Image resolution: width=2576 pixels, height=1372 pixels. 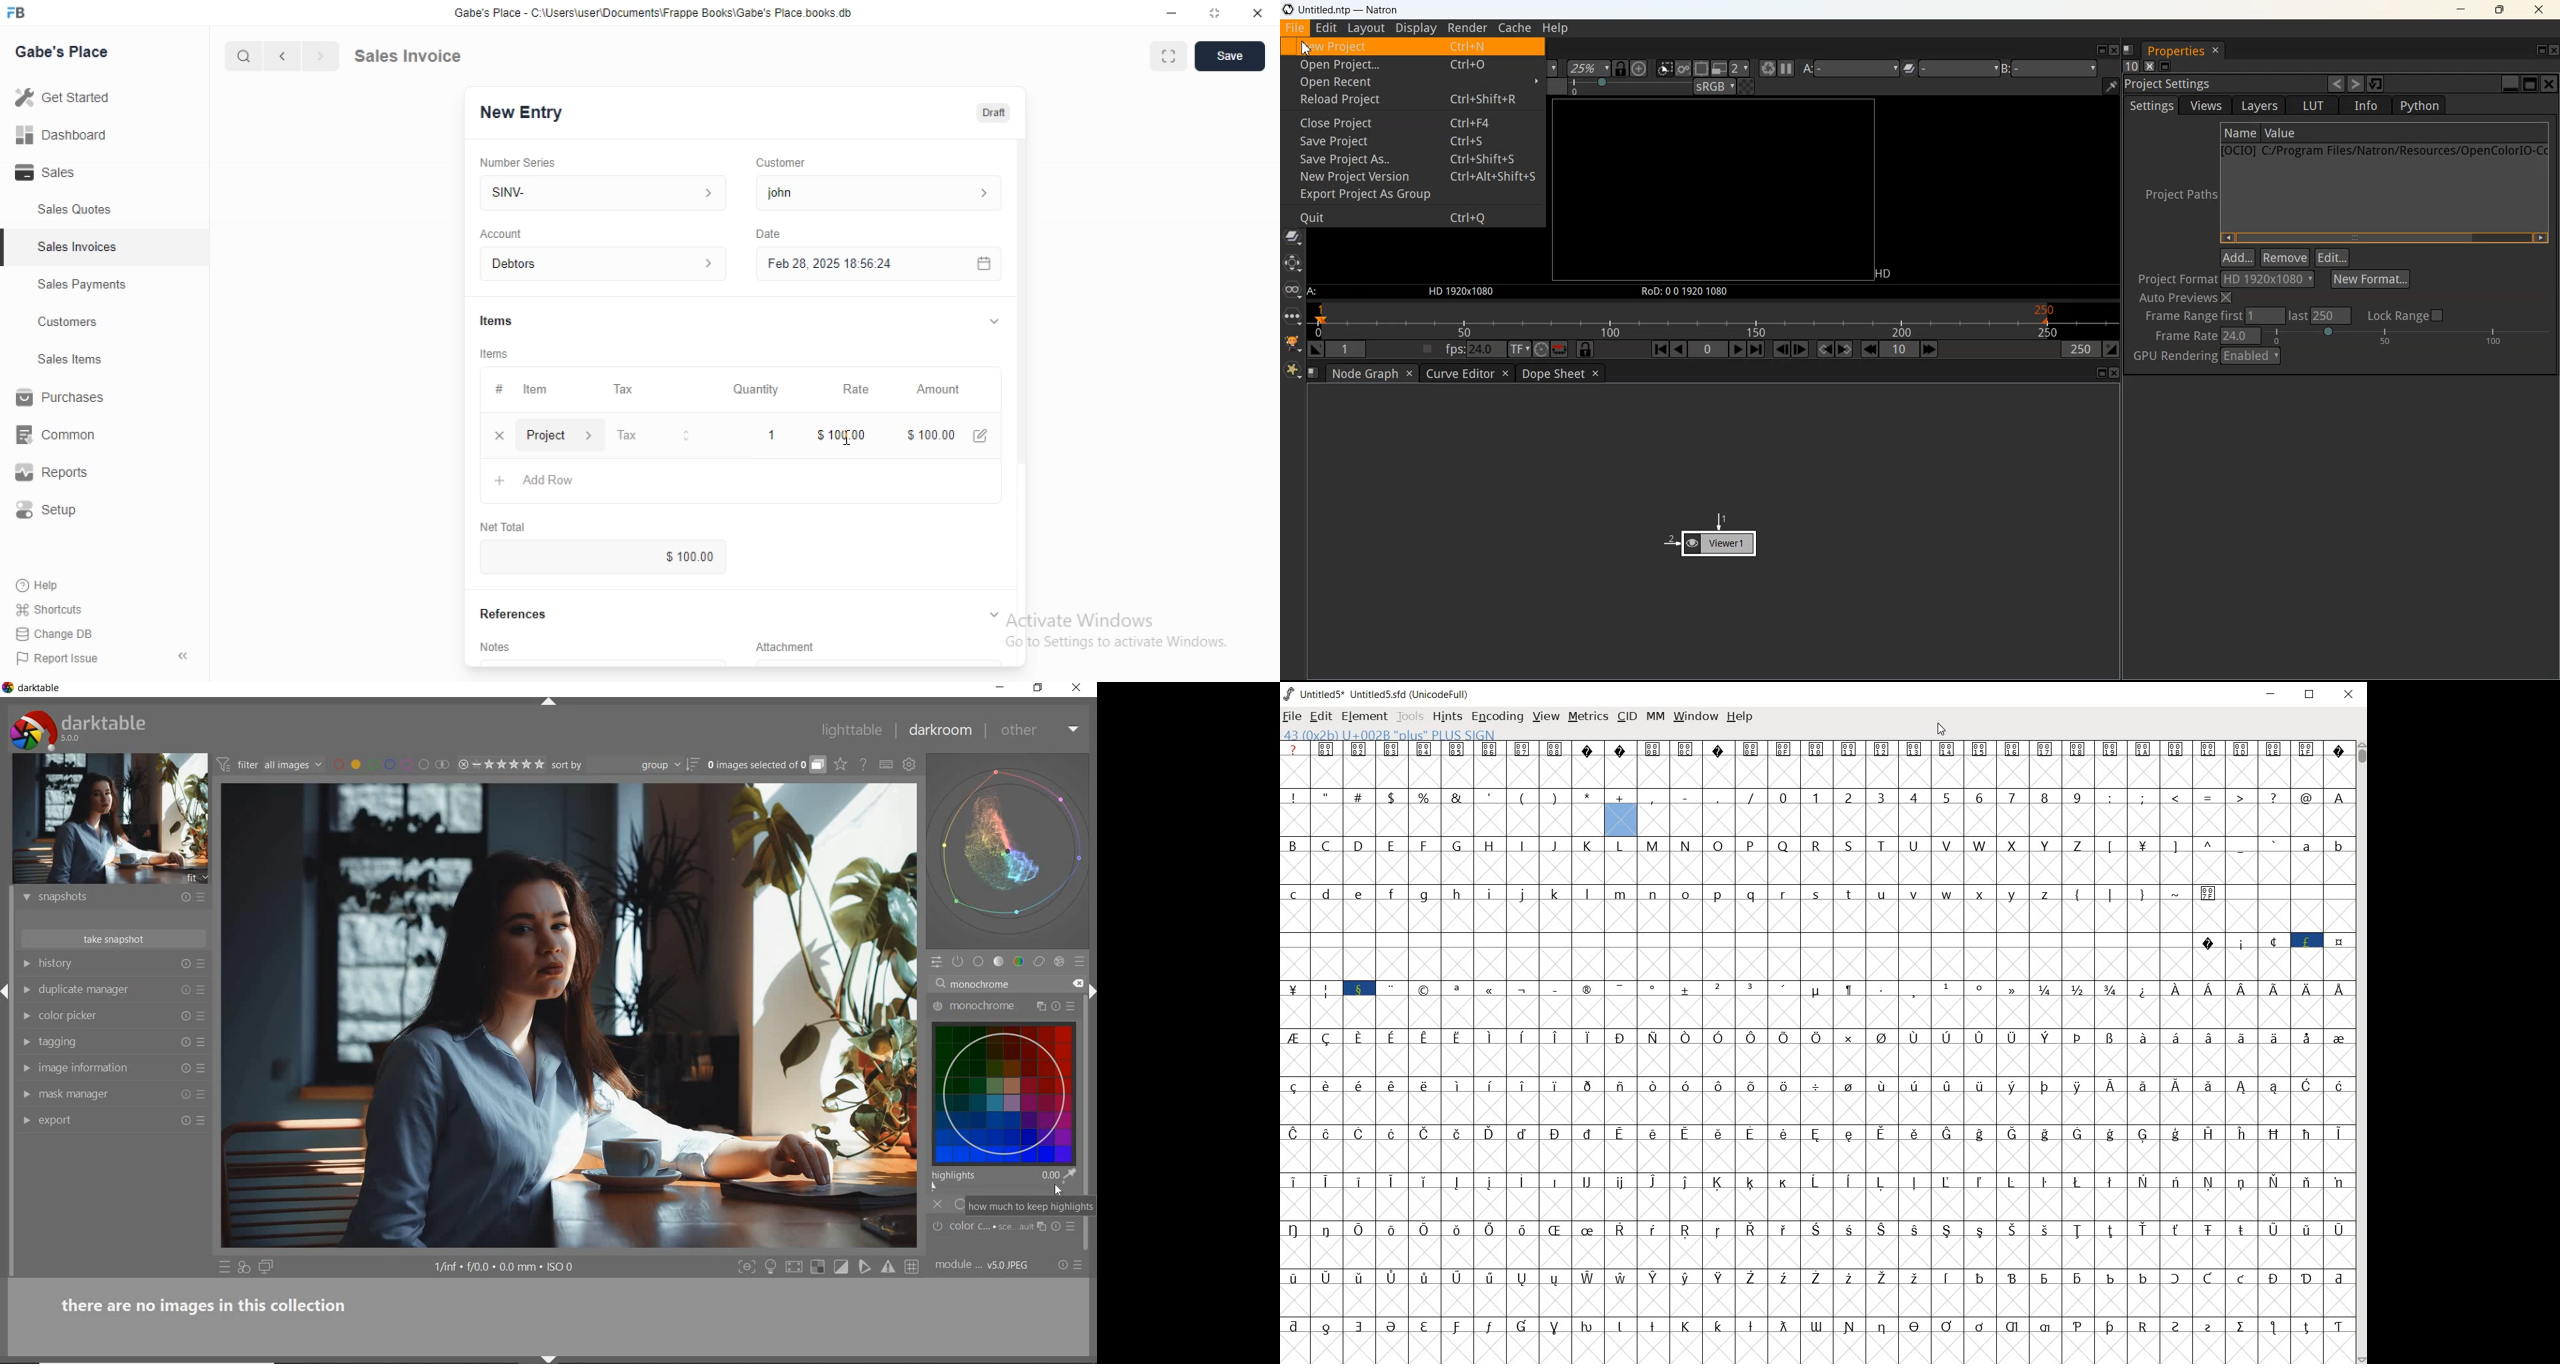 What do you see at coordinates (1412, 195) in the screenshot?
I see `Export Project as group` at bounding box center [1412, 195].